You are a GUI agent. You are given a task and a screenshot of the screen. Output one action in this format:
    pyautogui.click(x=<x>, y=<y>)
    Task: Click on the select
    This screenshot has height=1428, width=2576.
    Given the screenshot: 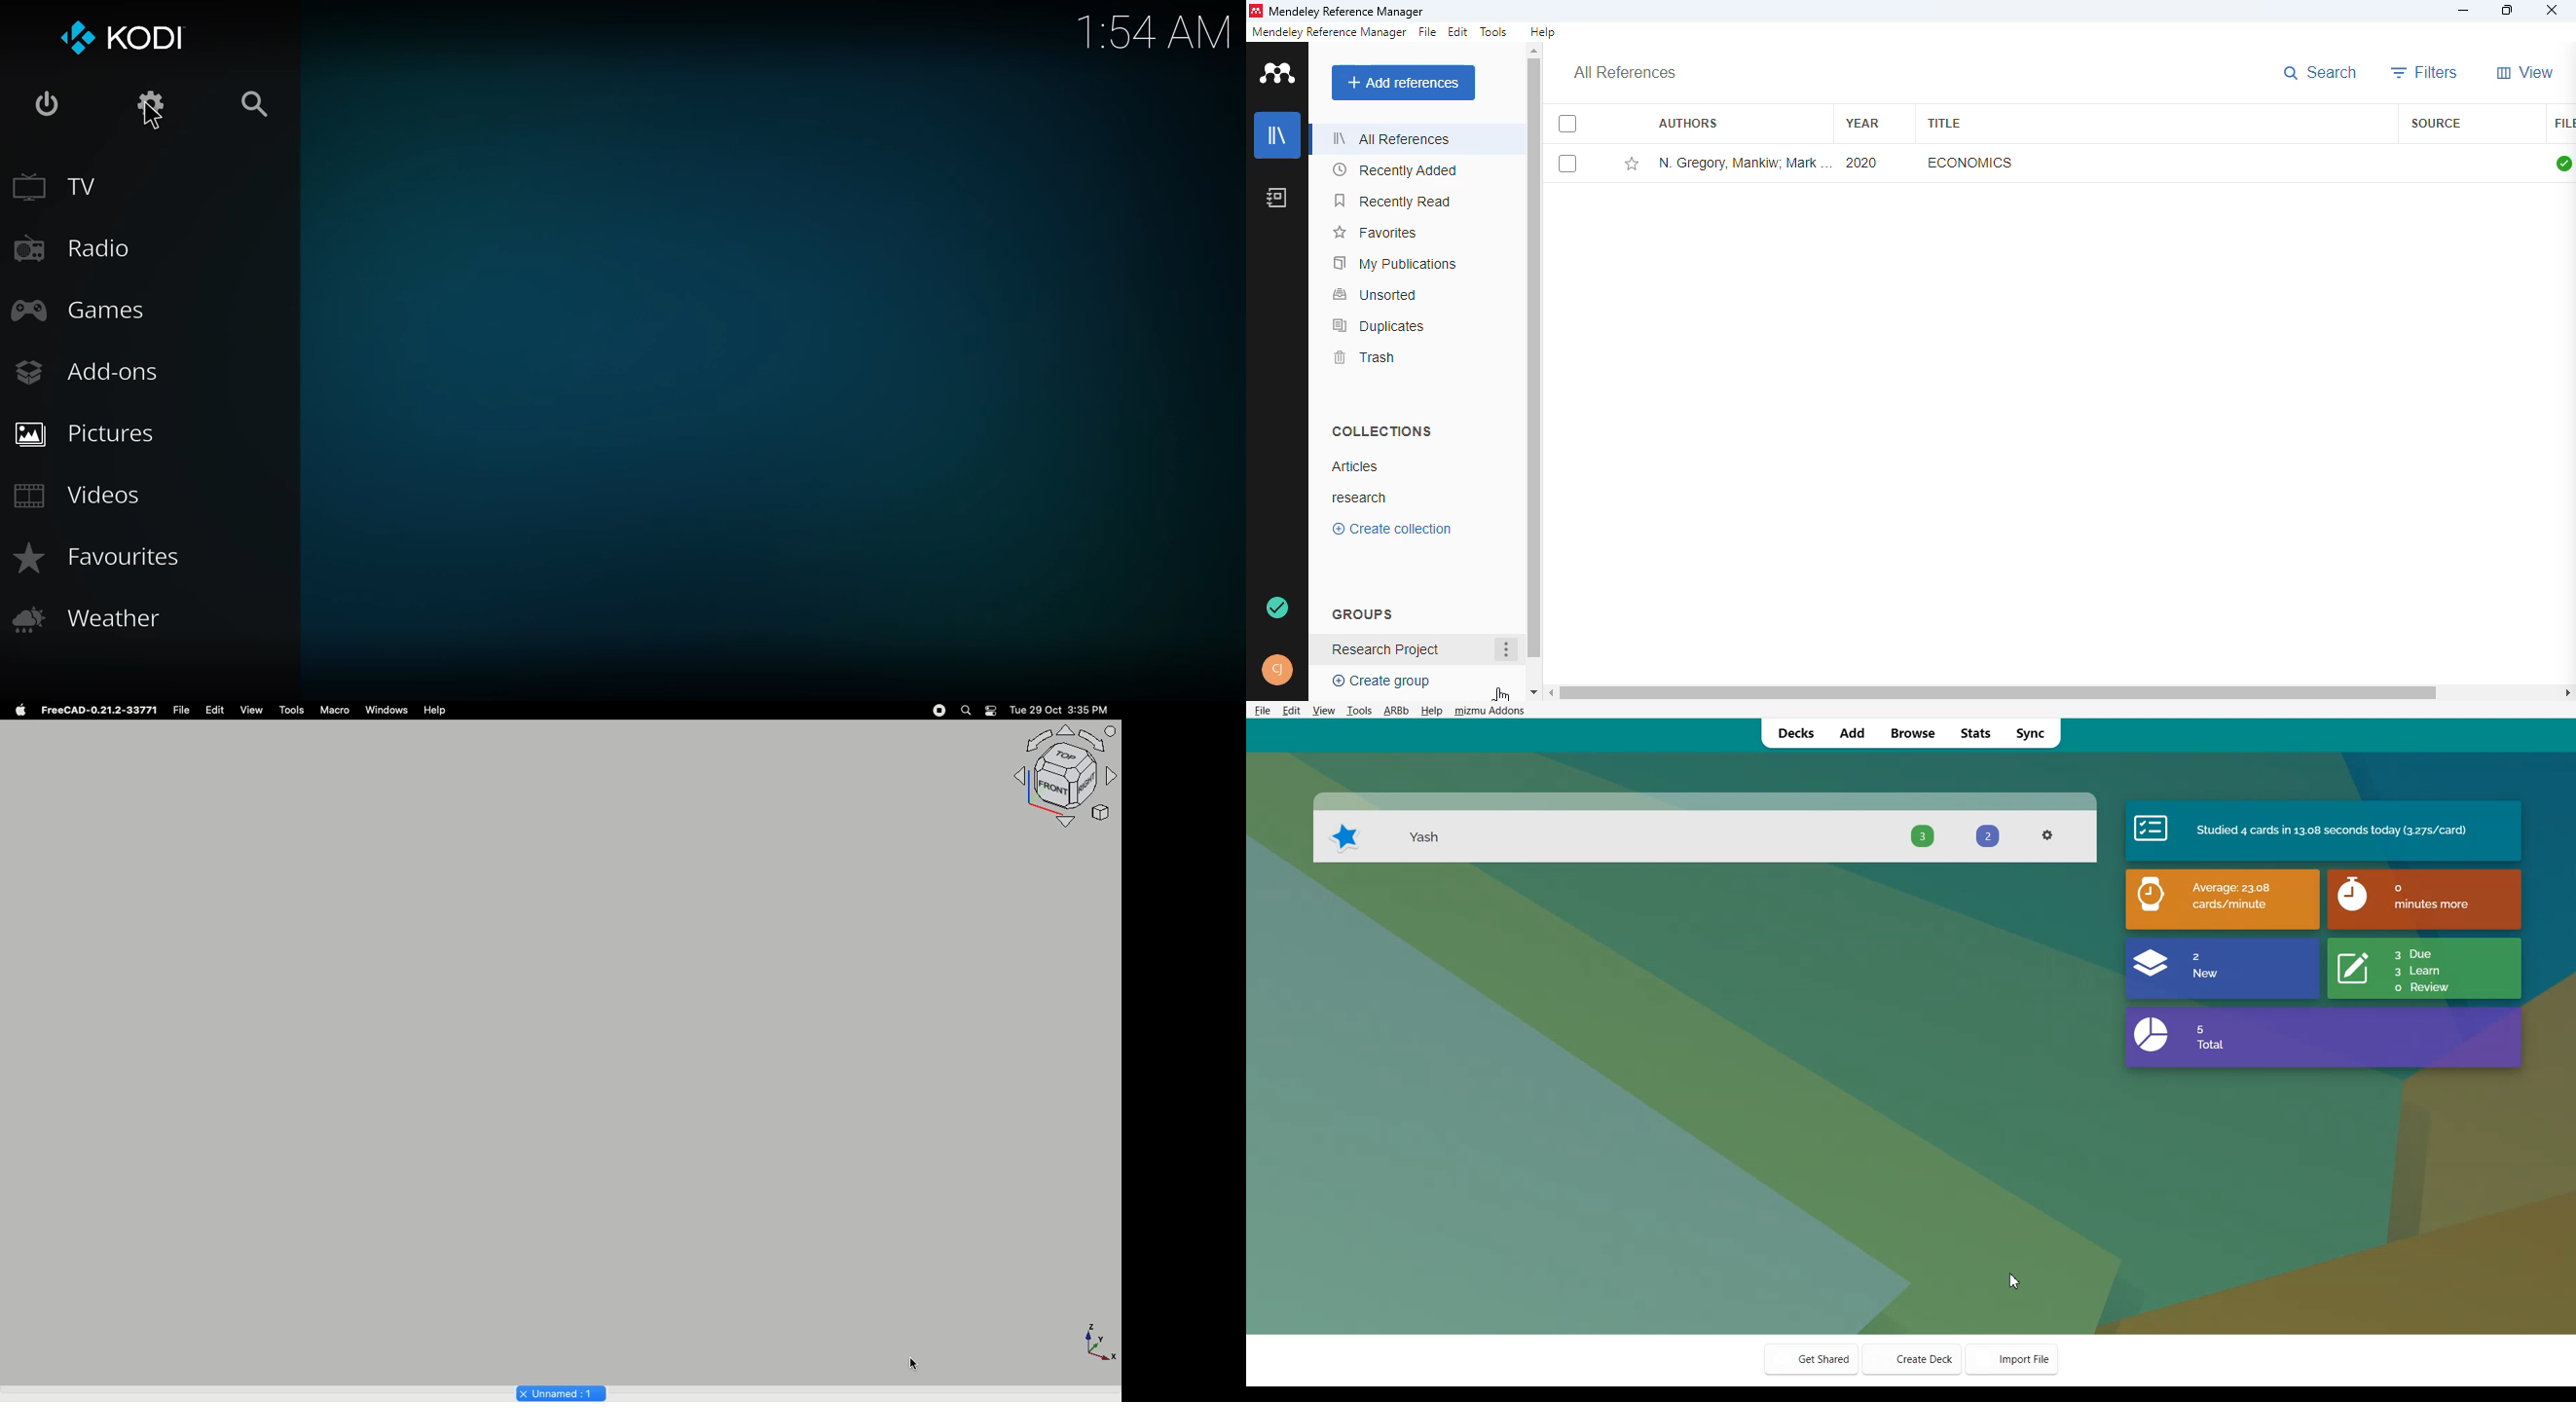 What is the action you would take?
    pyautogui.click(x=1568, y=124)
    